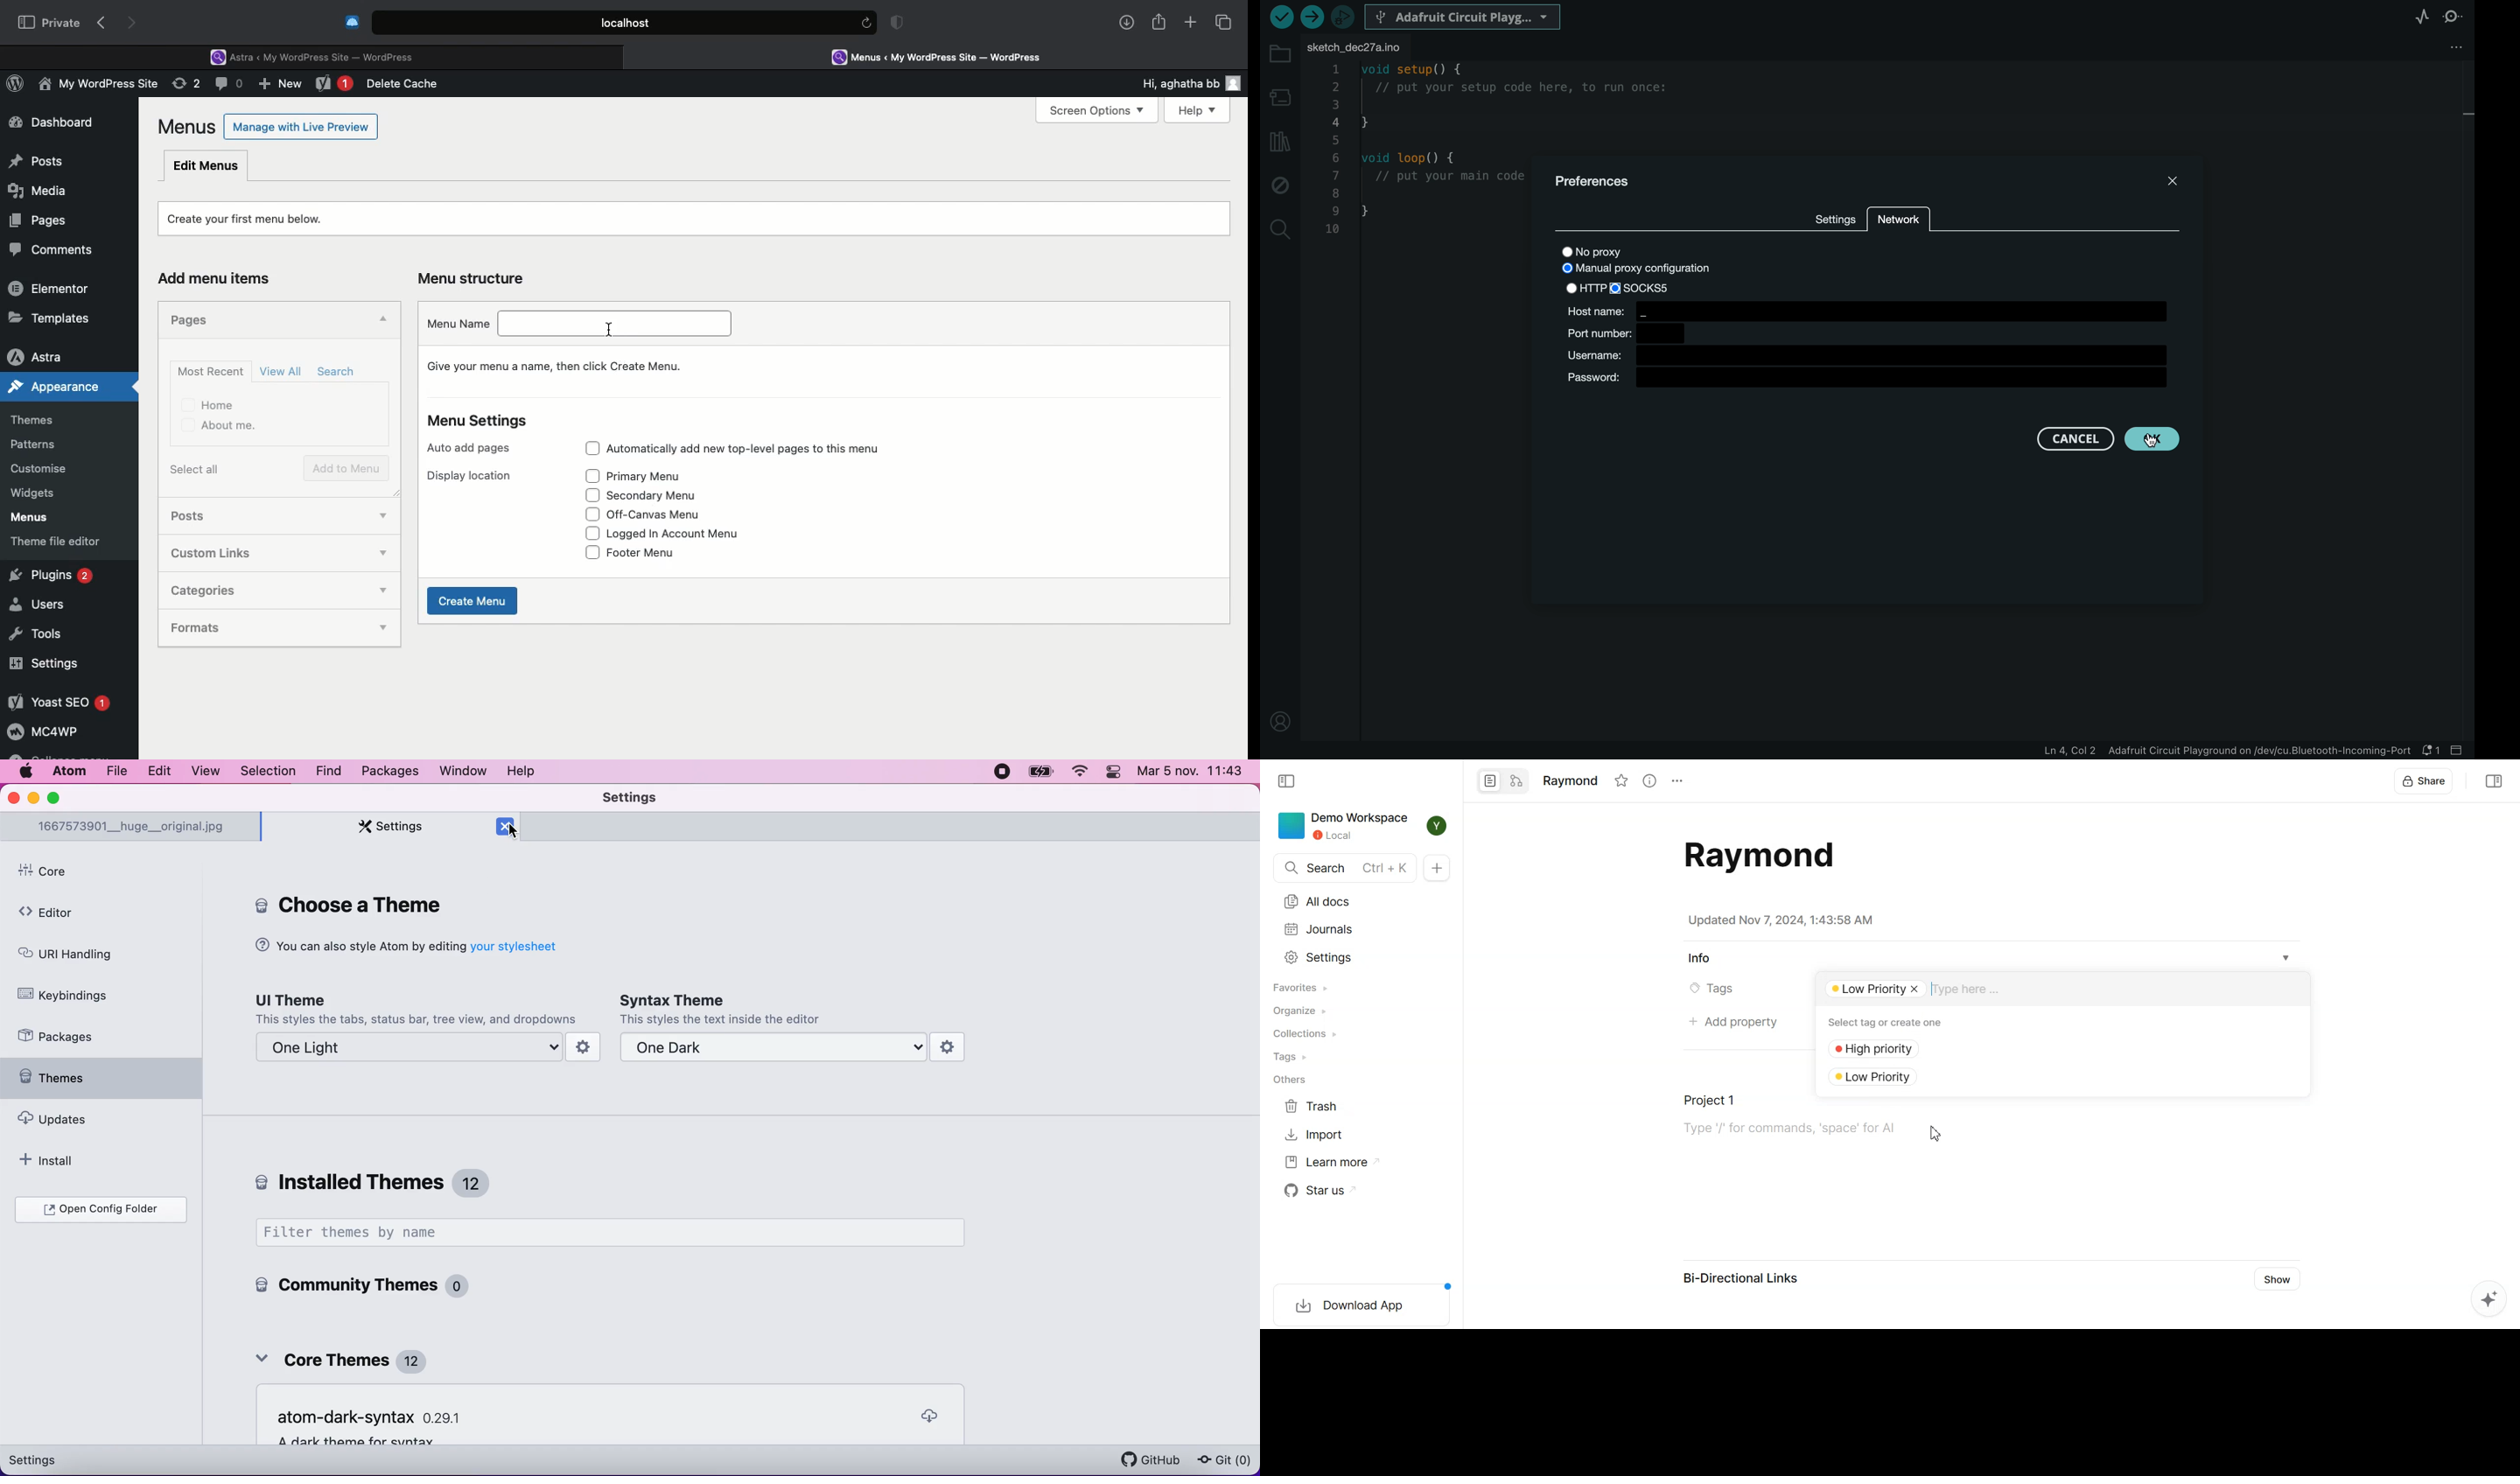 This screenshot has width=2520, height=1484. I want to click on verify, so click(1282, 18).